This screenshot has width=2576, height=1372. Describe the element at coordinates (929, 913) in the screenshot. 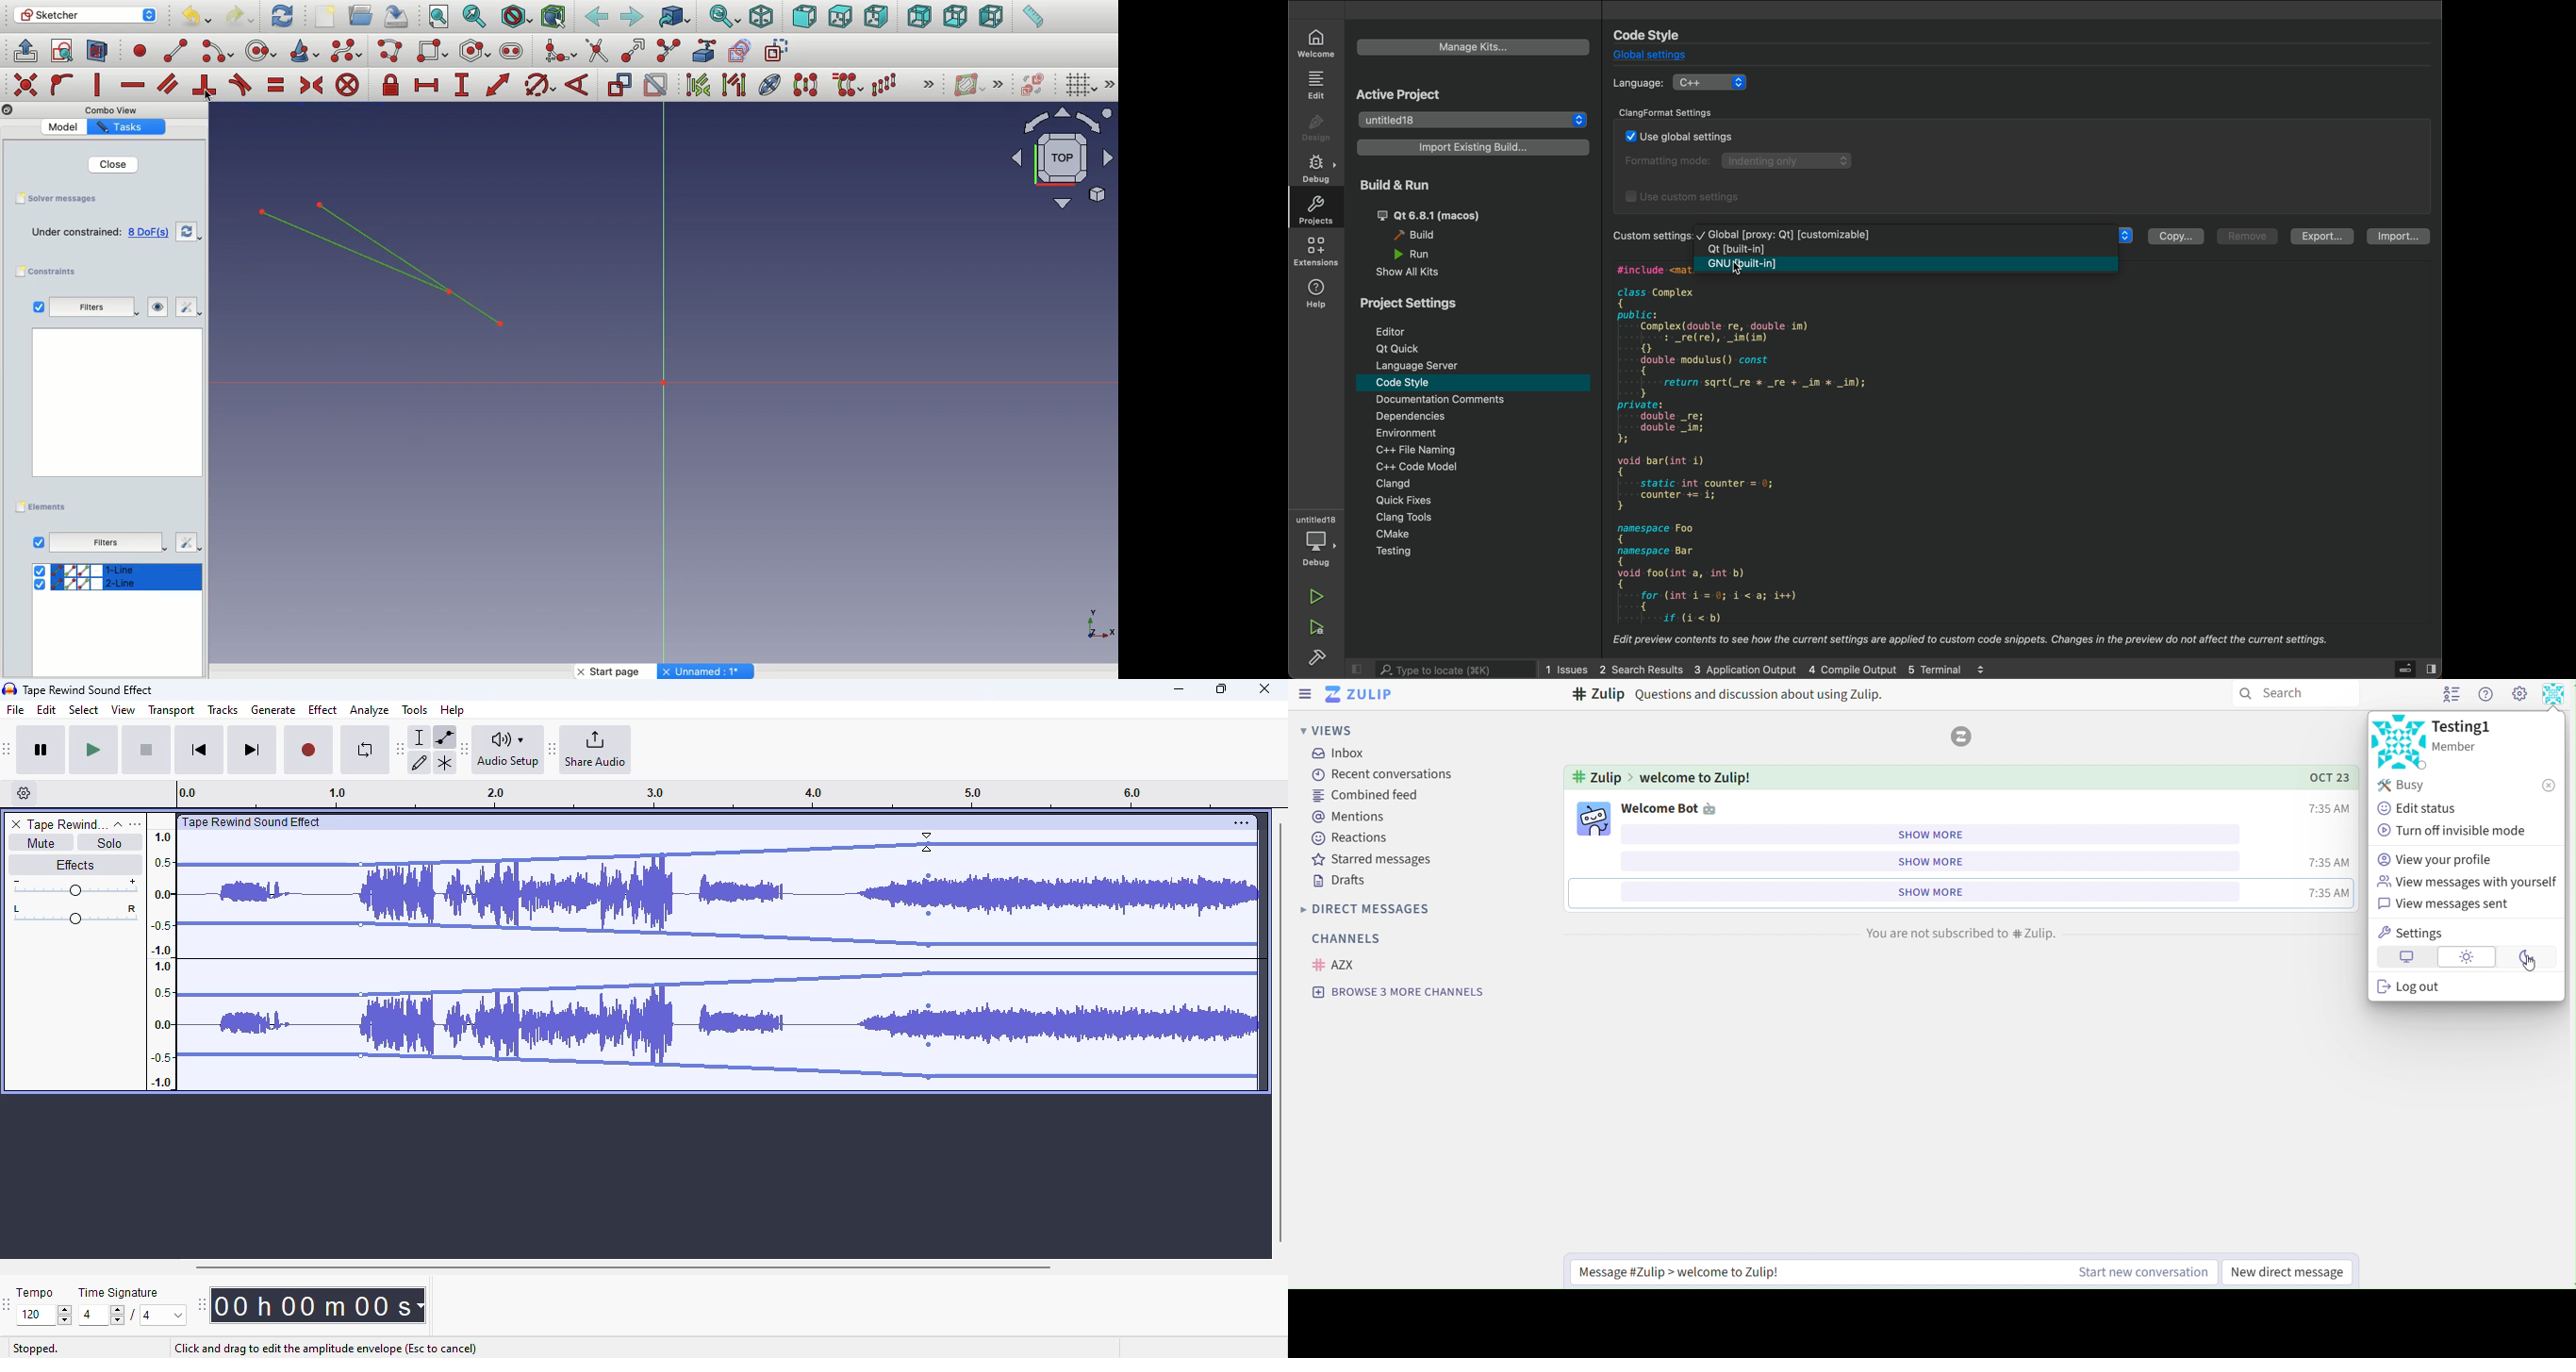

I see `Control point` at that location.